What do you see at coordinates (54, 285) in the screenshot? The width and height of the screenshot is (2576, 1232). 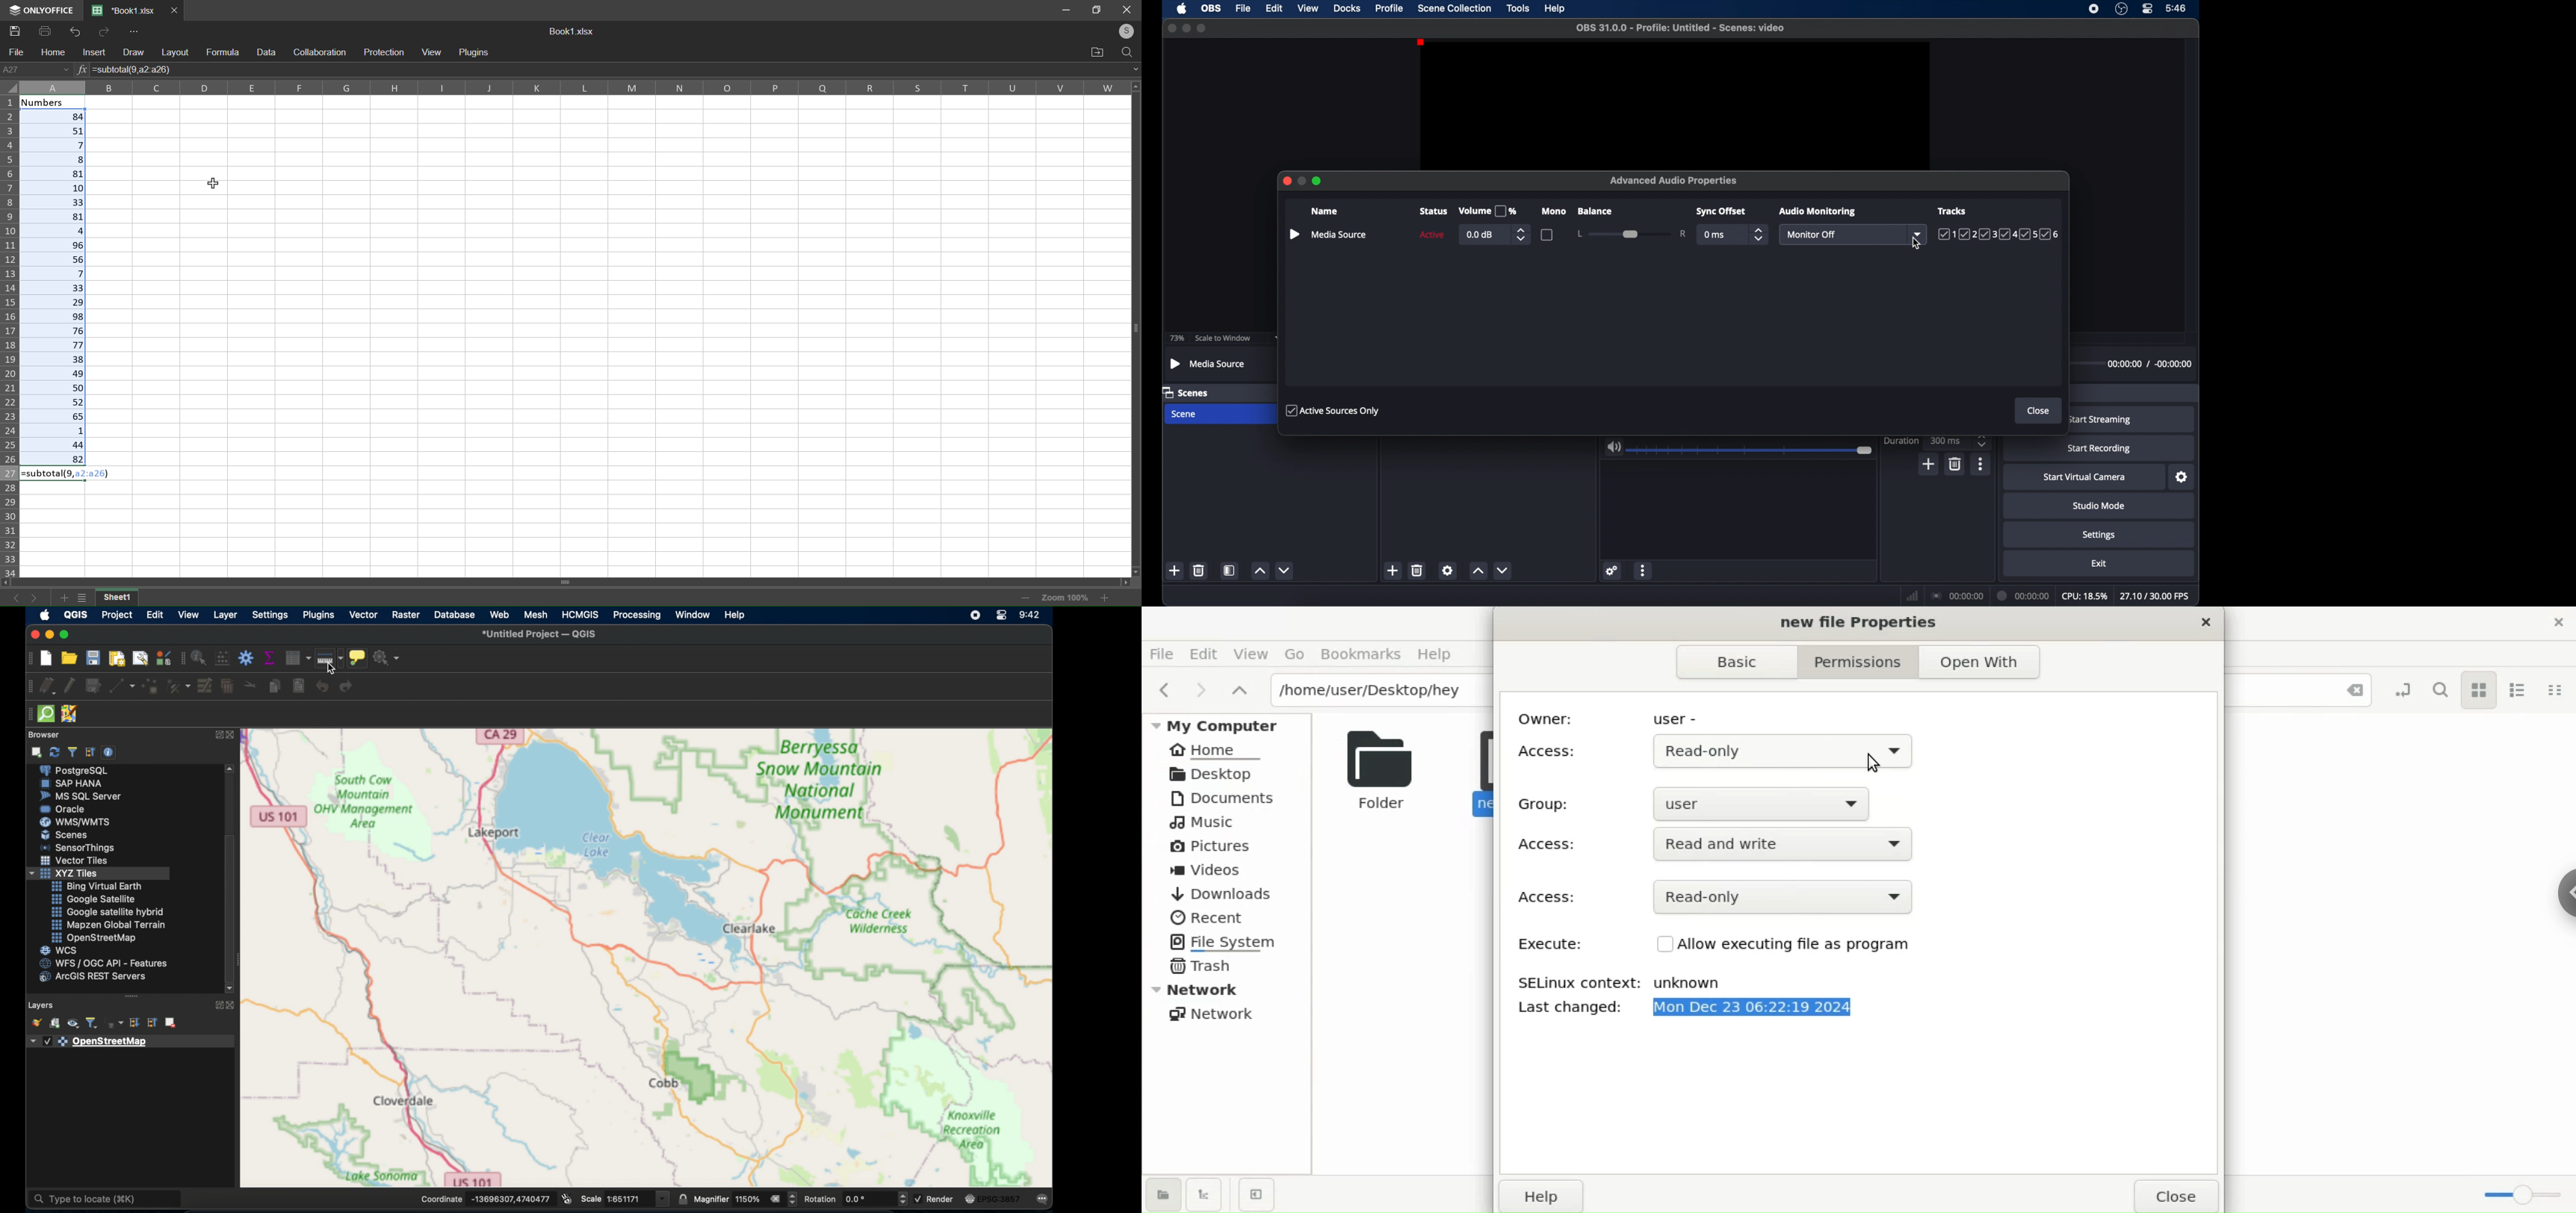 I see `selected range` at bounding box center [54, 285].